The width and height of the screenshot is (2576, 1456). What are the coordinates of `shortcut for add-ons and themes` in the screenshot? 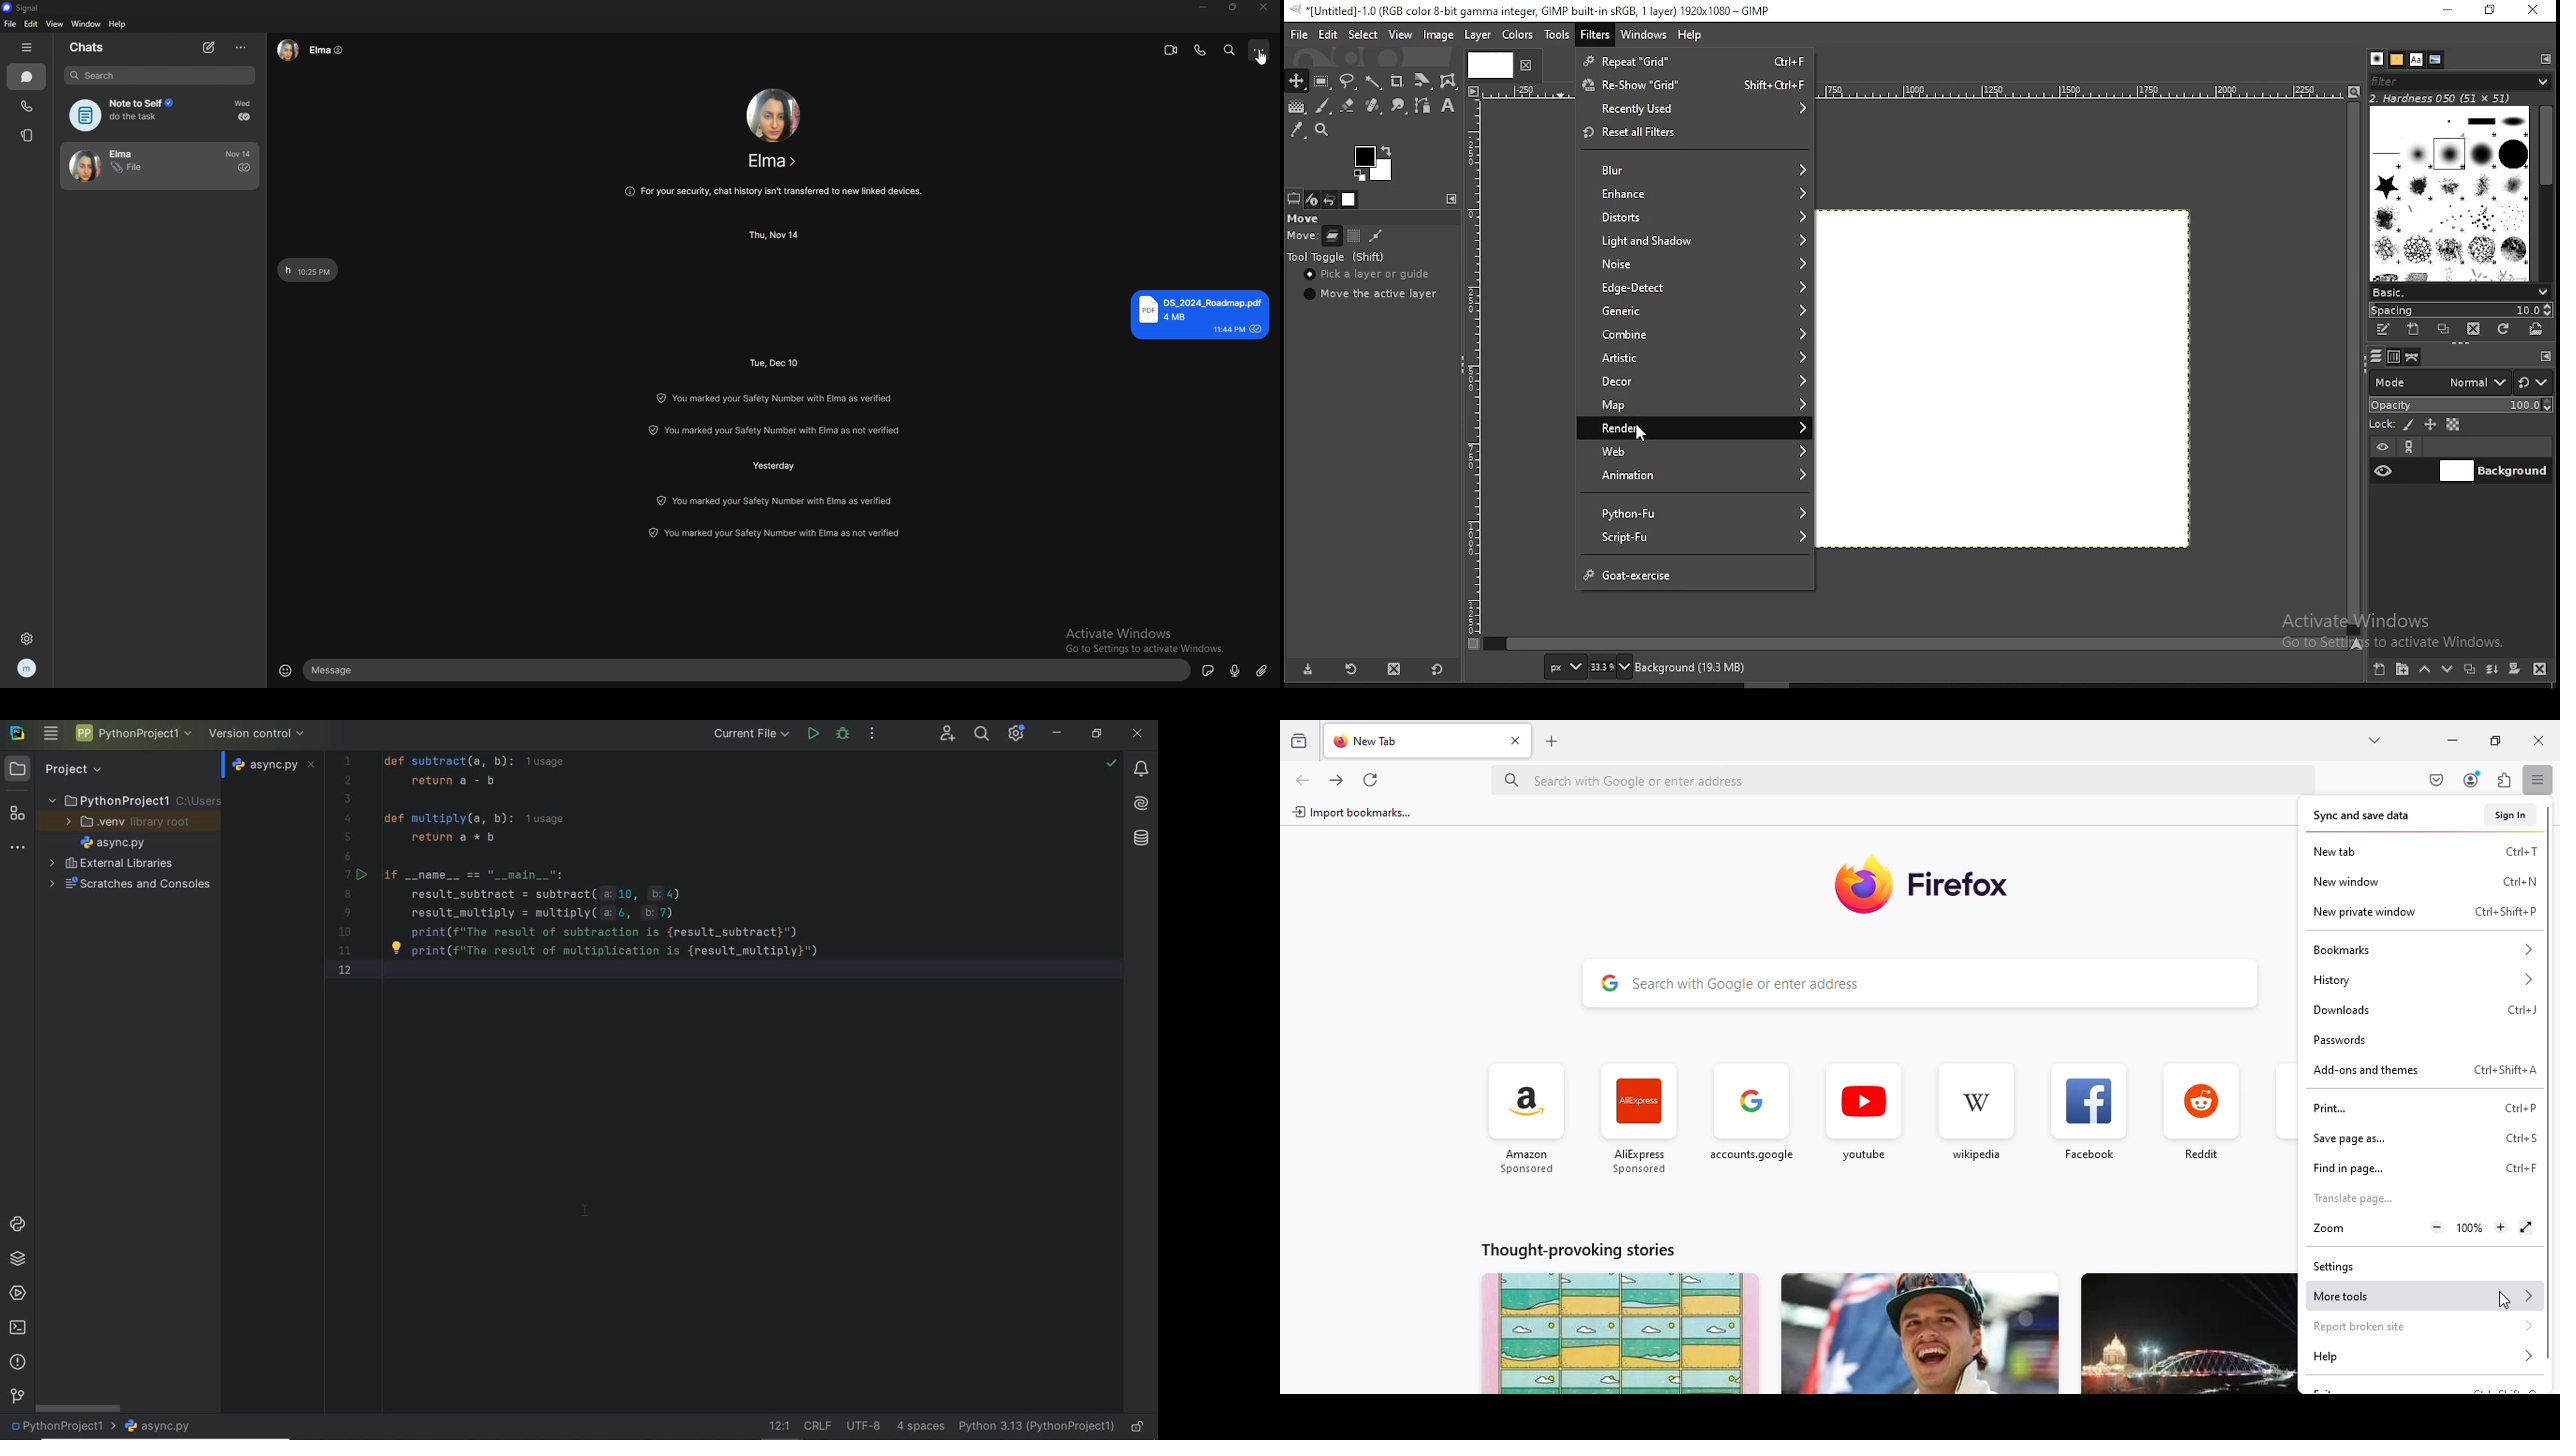 It's located at (2504, 1070).